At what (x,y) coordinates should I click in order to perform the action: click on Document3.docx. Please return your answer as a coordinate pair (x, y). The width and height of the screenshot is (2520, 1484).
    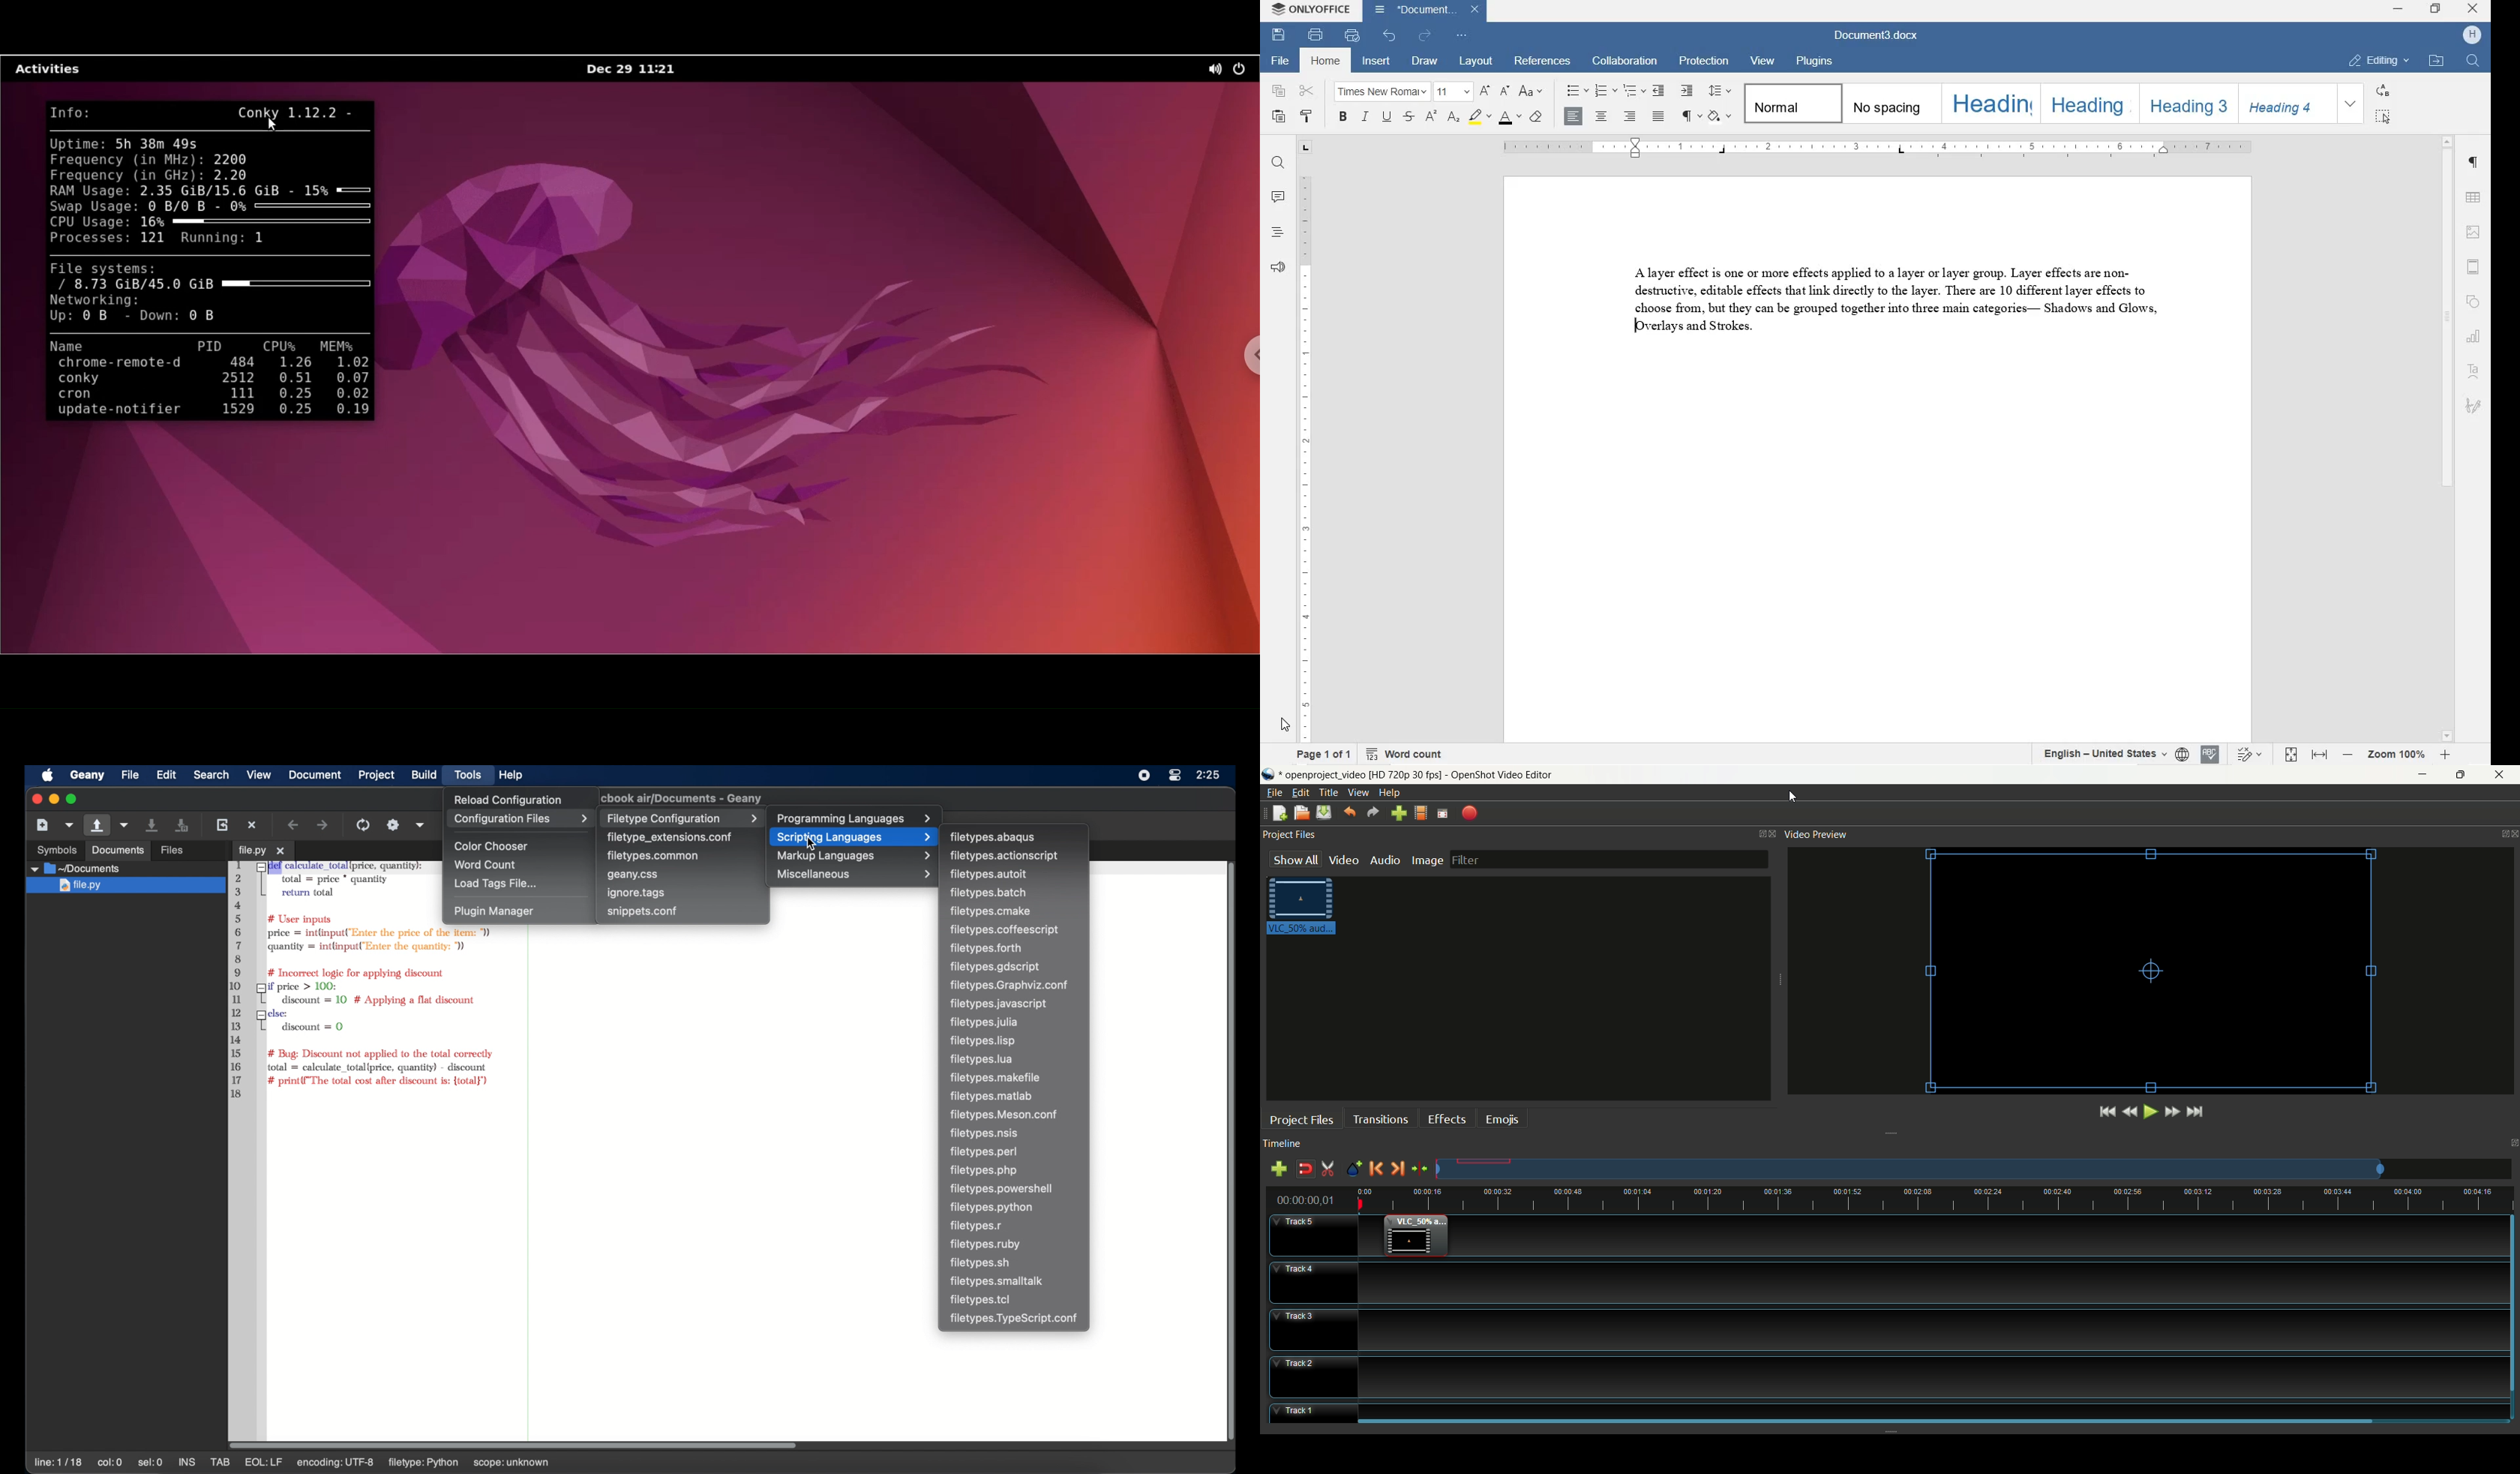
    Looking at the image, I should click on (1873, 37).